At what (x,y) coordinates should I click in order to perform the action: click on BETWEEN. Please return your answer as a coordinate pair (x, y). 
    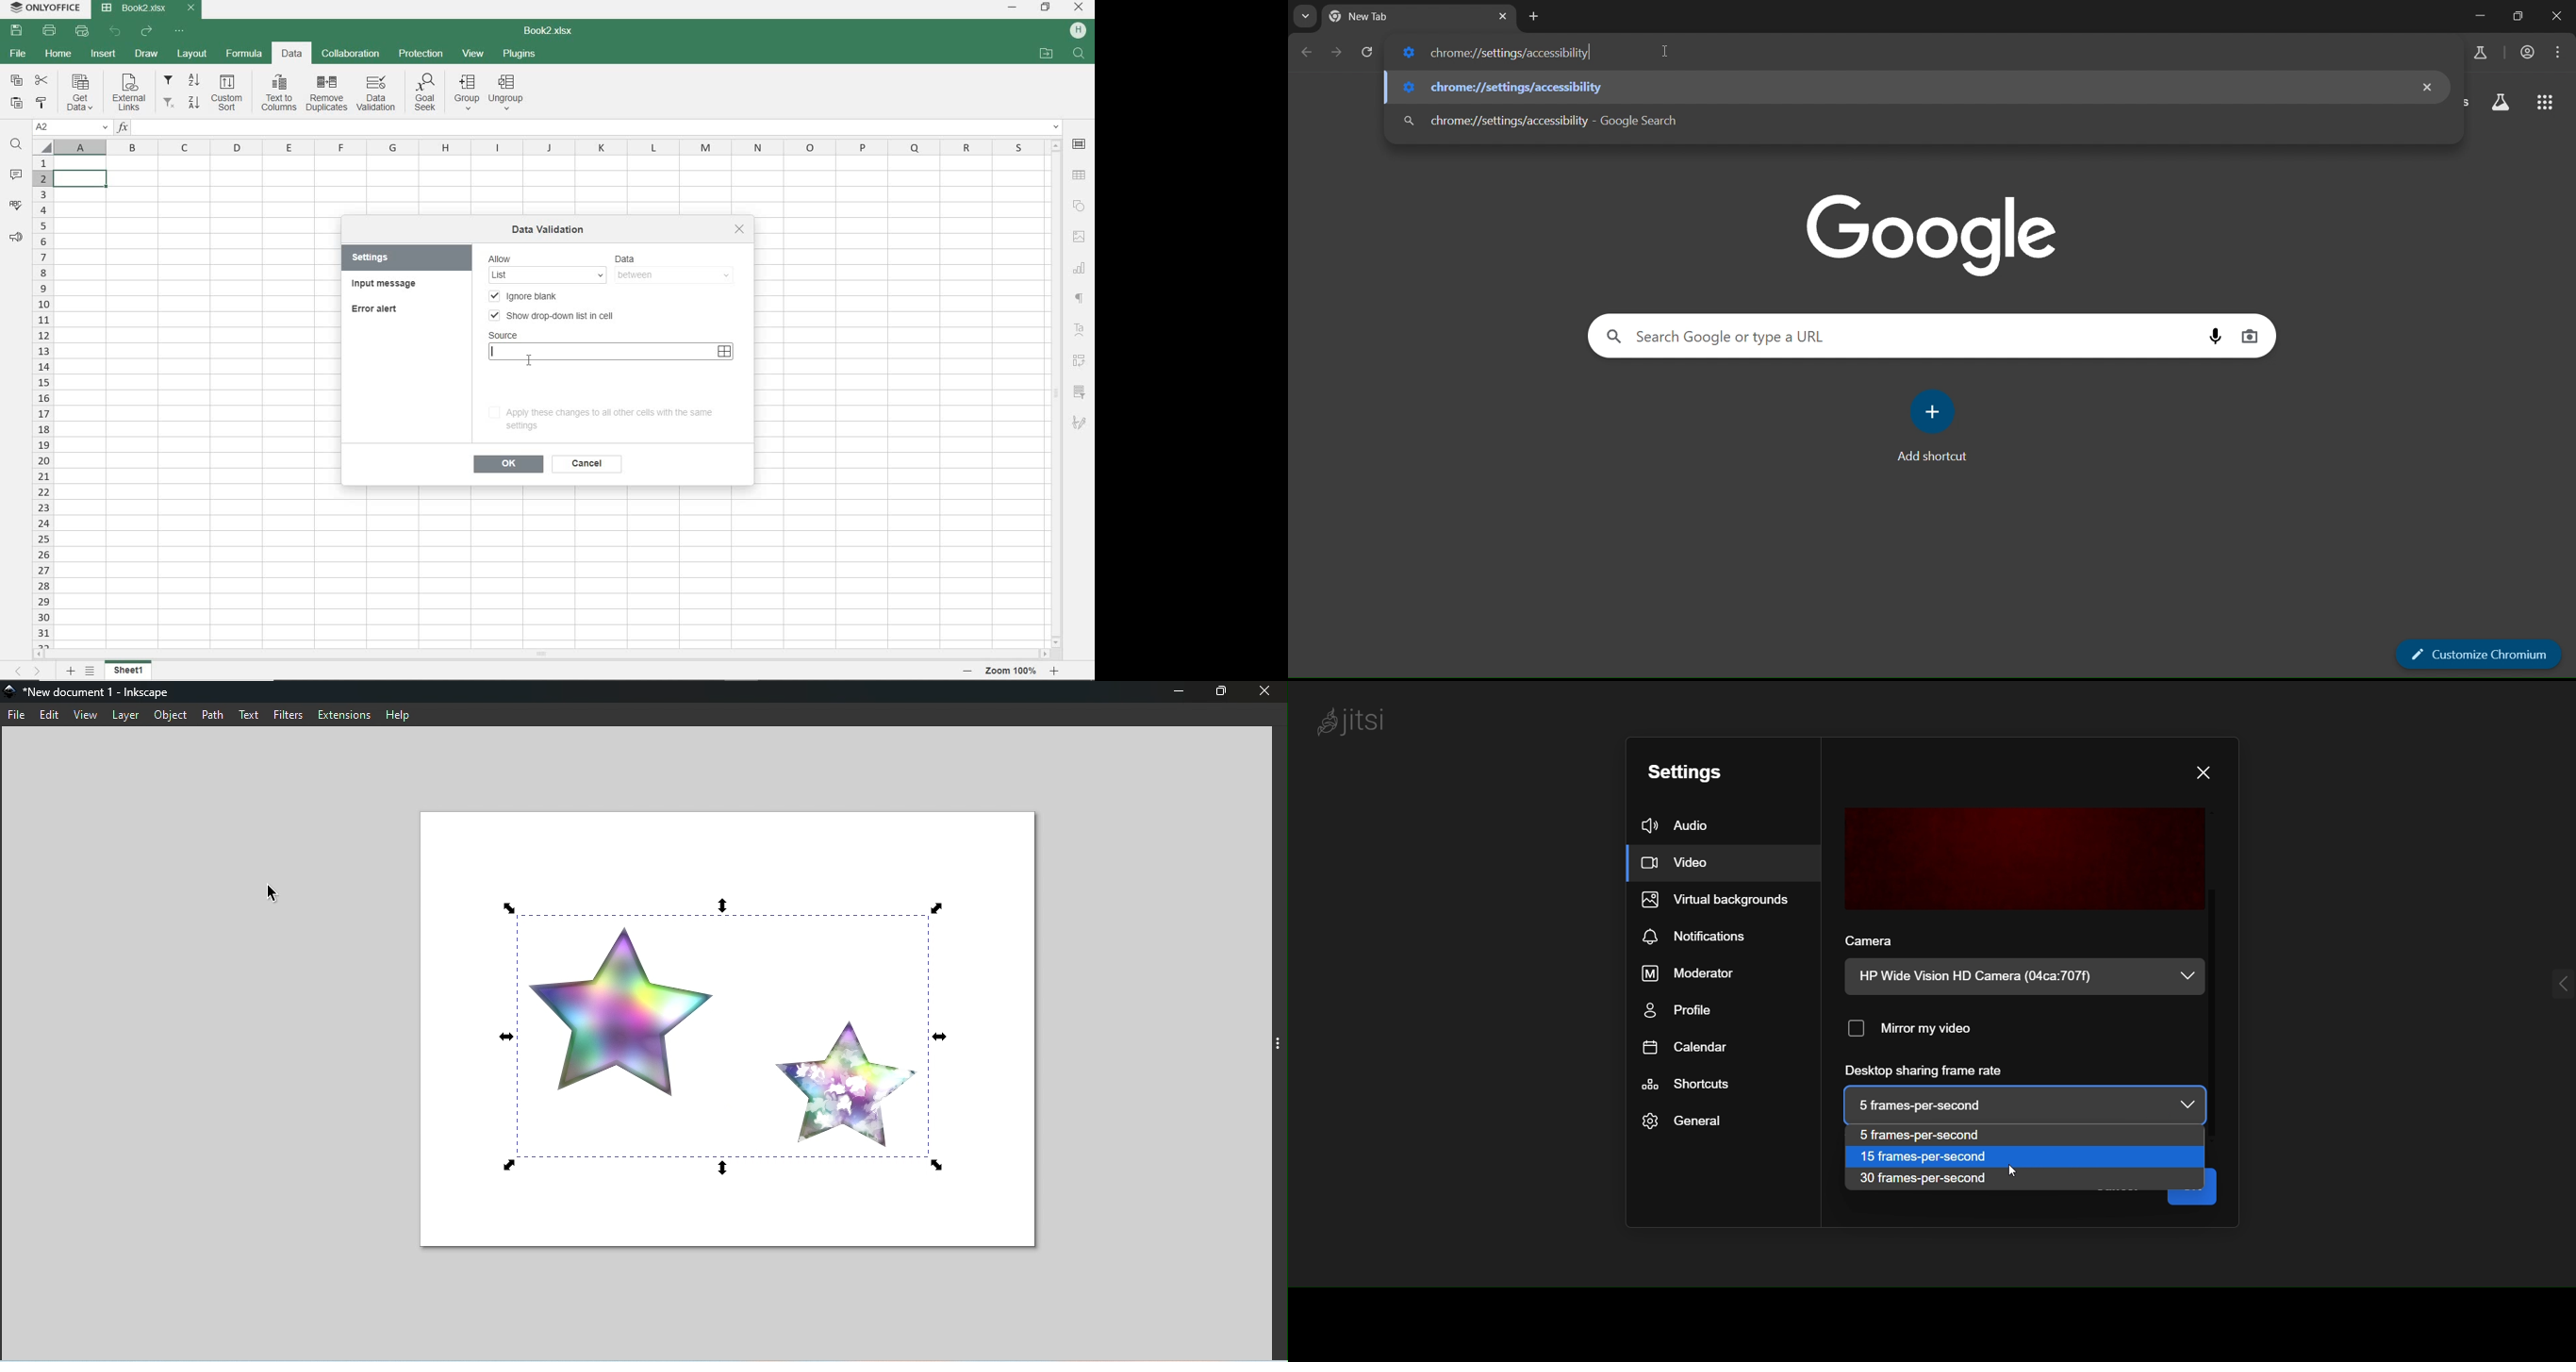
    Looking at the image, I should click on (675, 276).